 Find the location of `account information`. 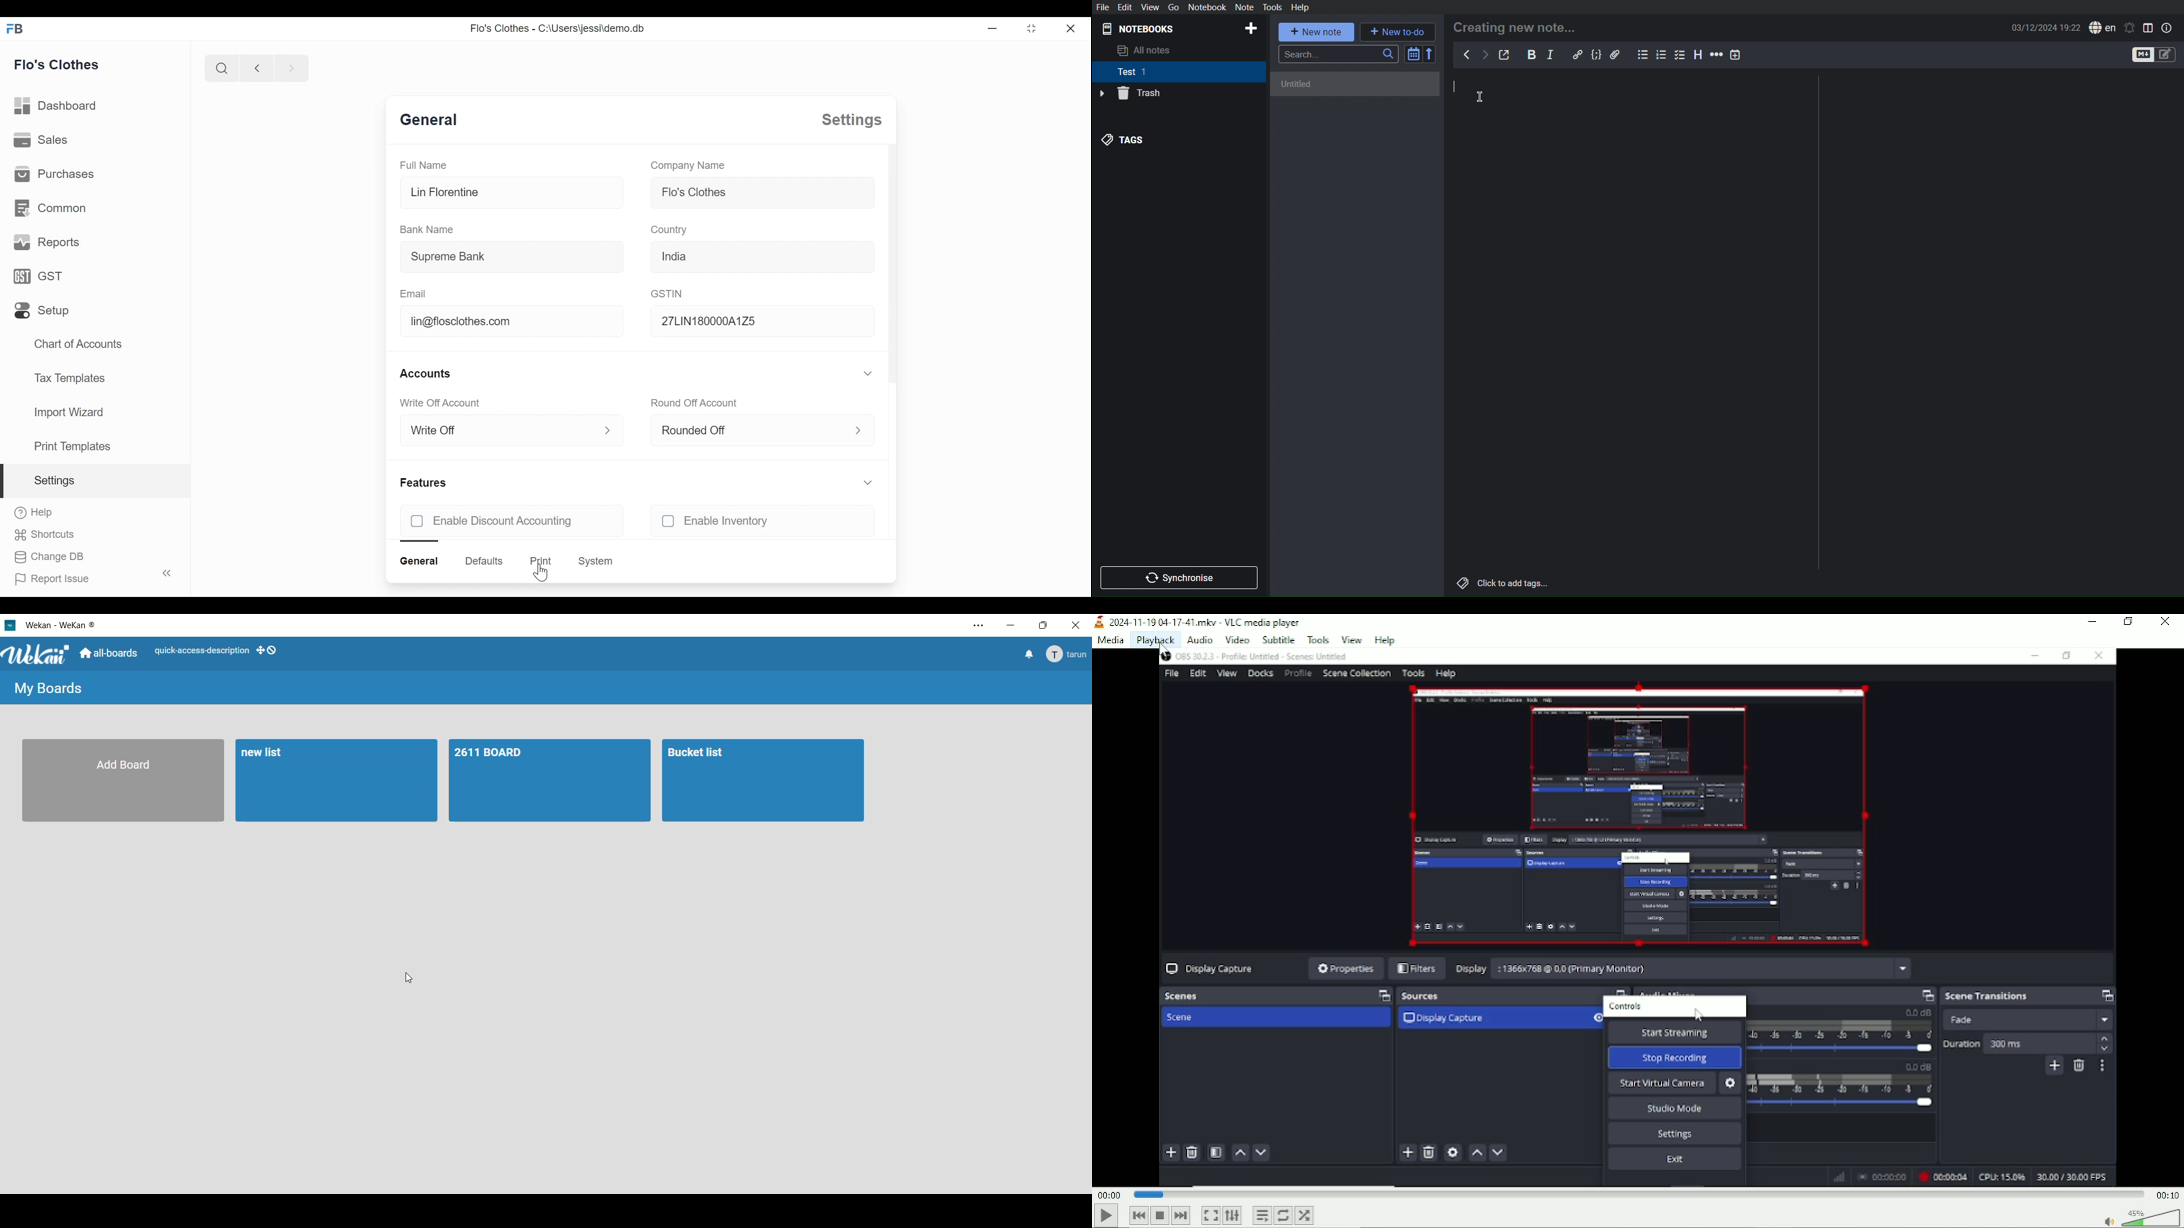

account information is located at coordinates (609, 430).